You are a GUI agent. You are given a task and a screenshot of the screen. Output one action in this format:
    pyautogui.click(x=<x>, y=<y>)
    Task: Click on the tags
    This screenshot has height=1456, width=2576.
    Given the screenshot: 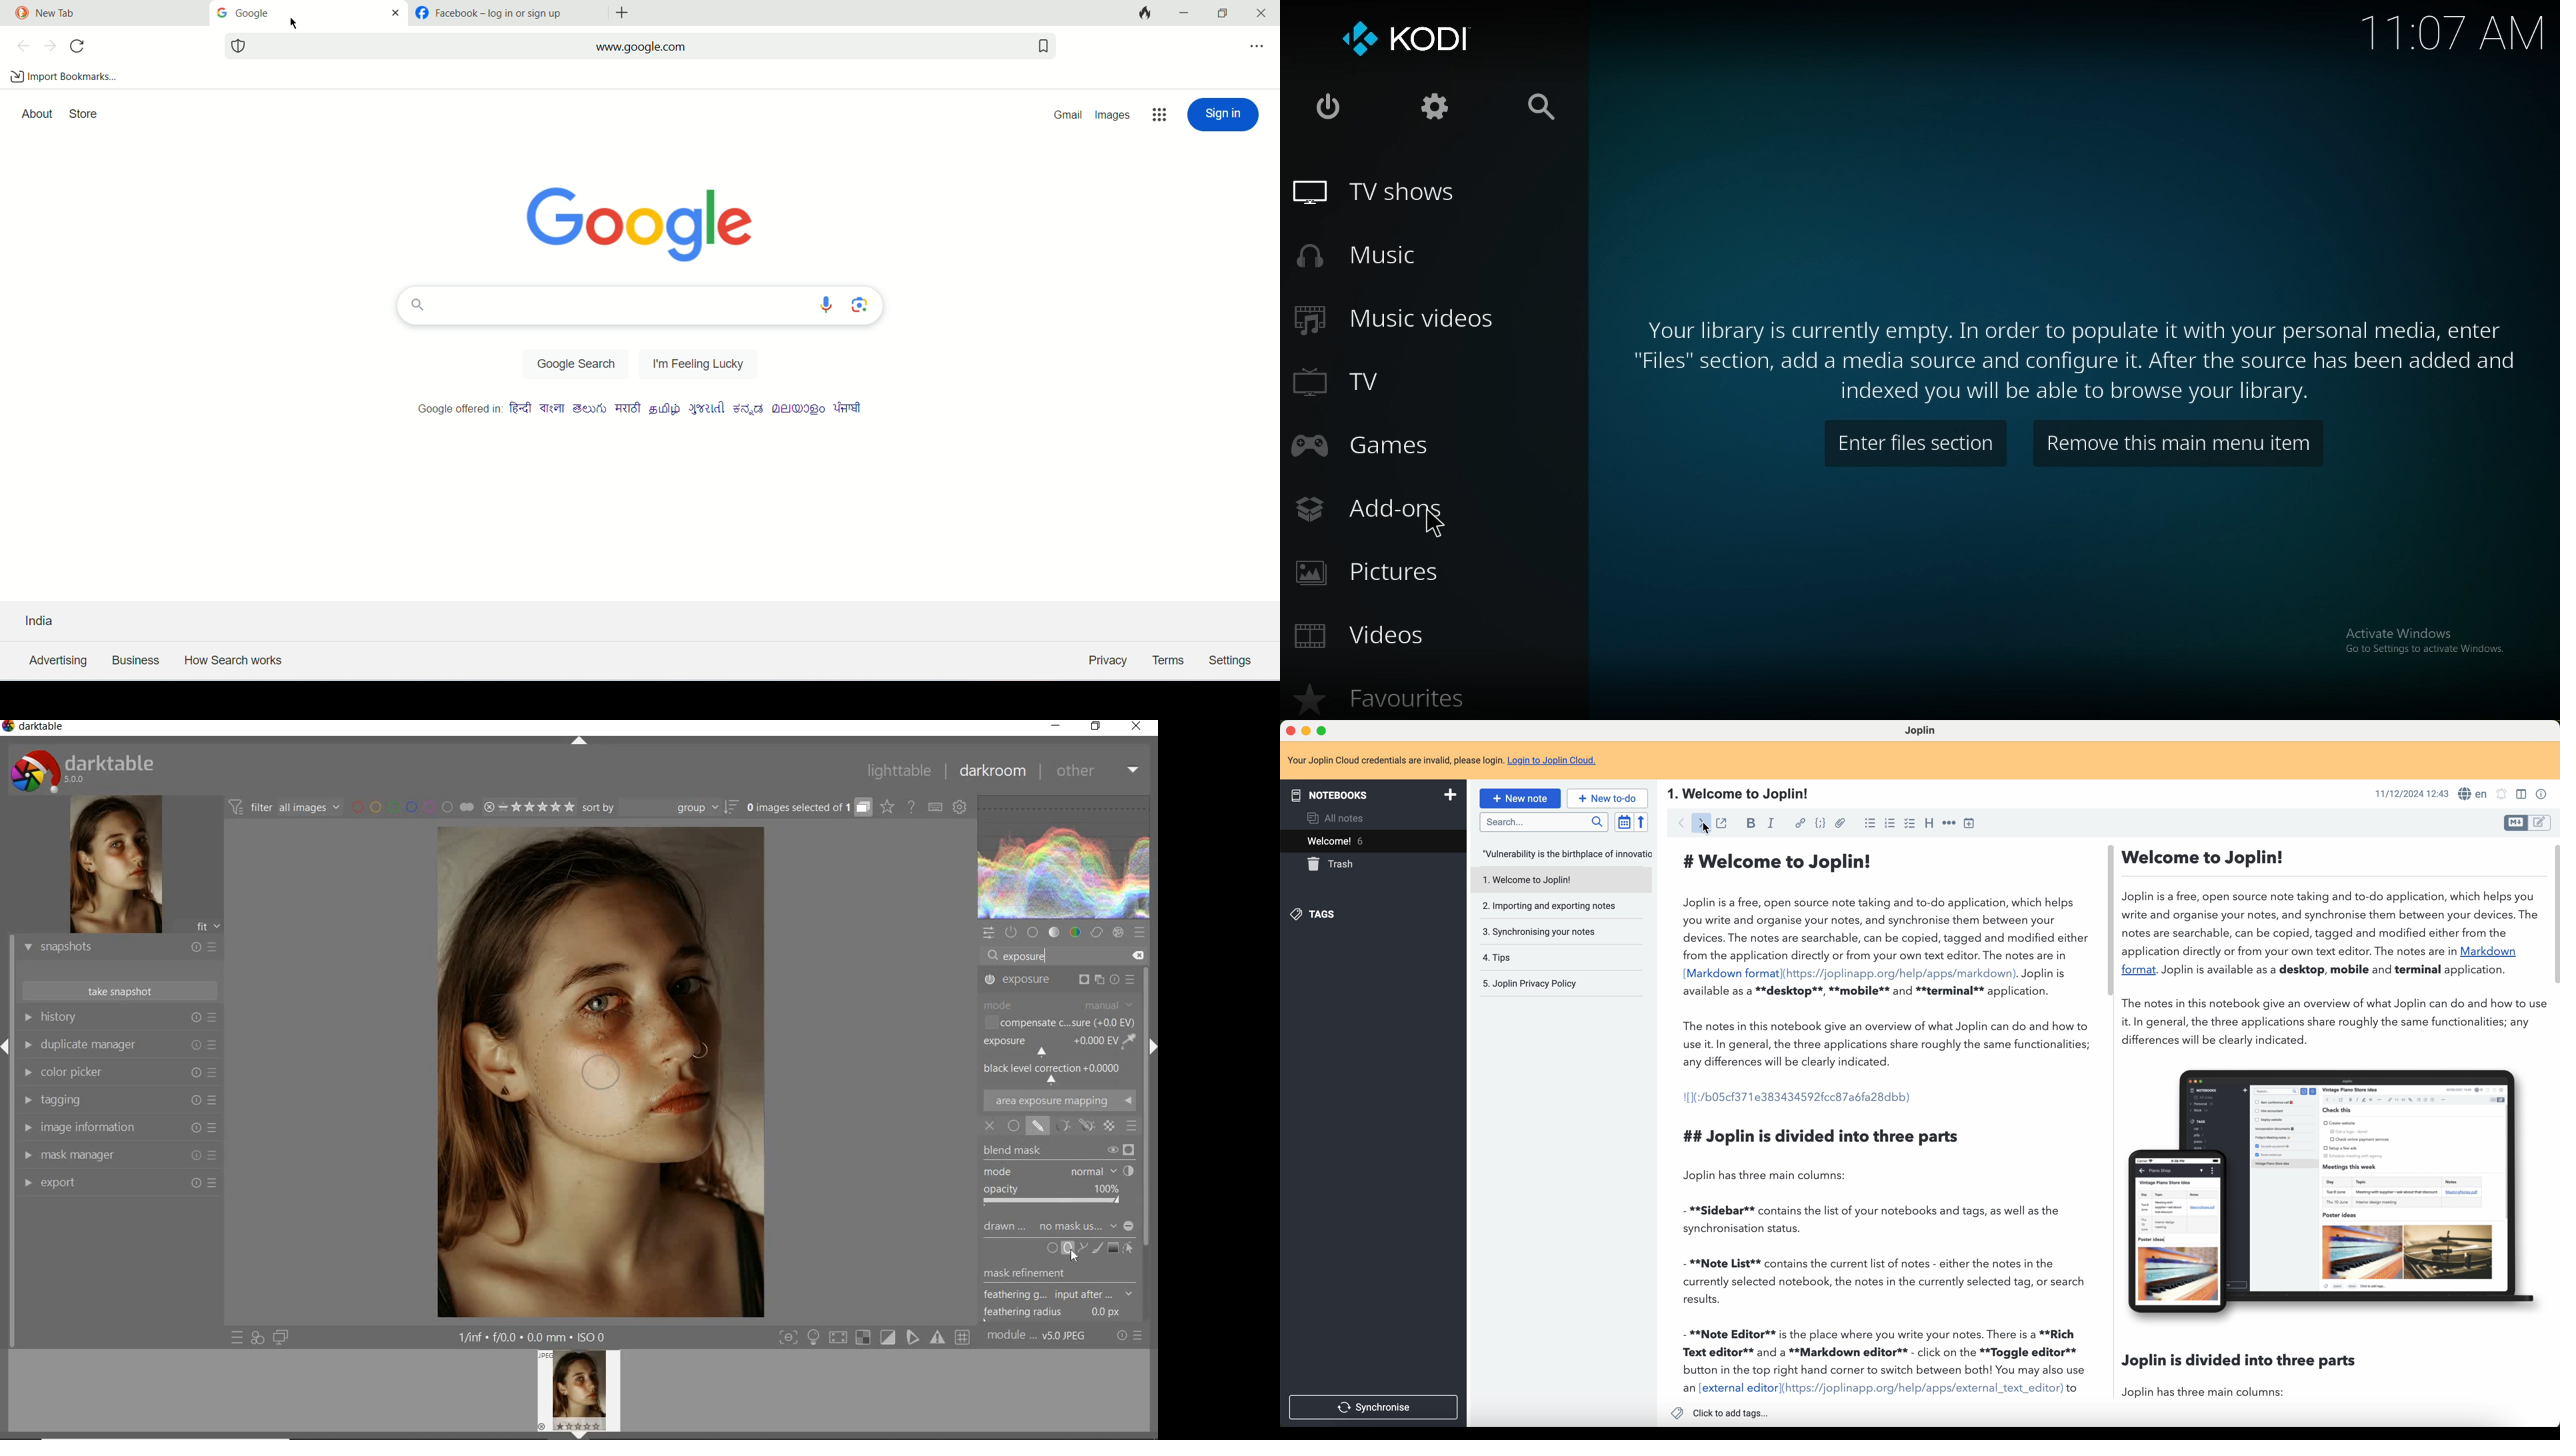 What is the action you would take?
    pyautogui.click(x=1315, y=915)
    